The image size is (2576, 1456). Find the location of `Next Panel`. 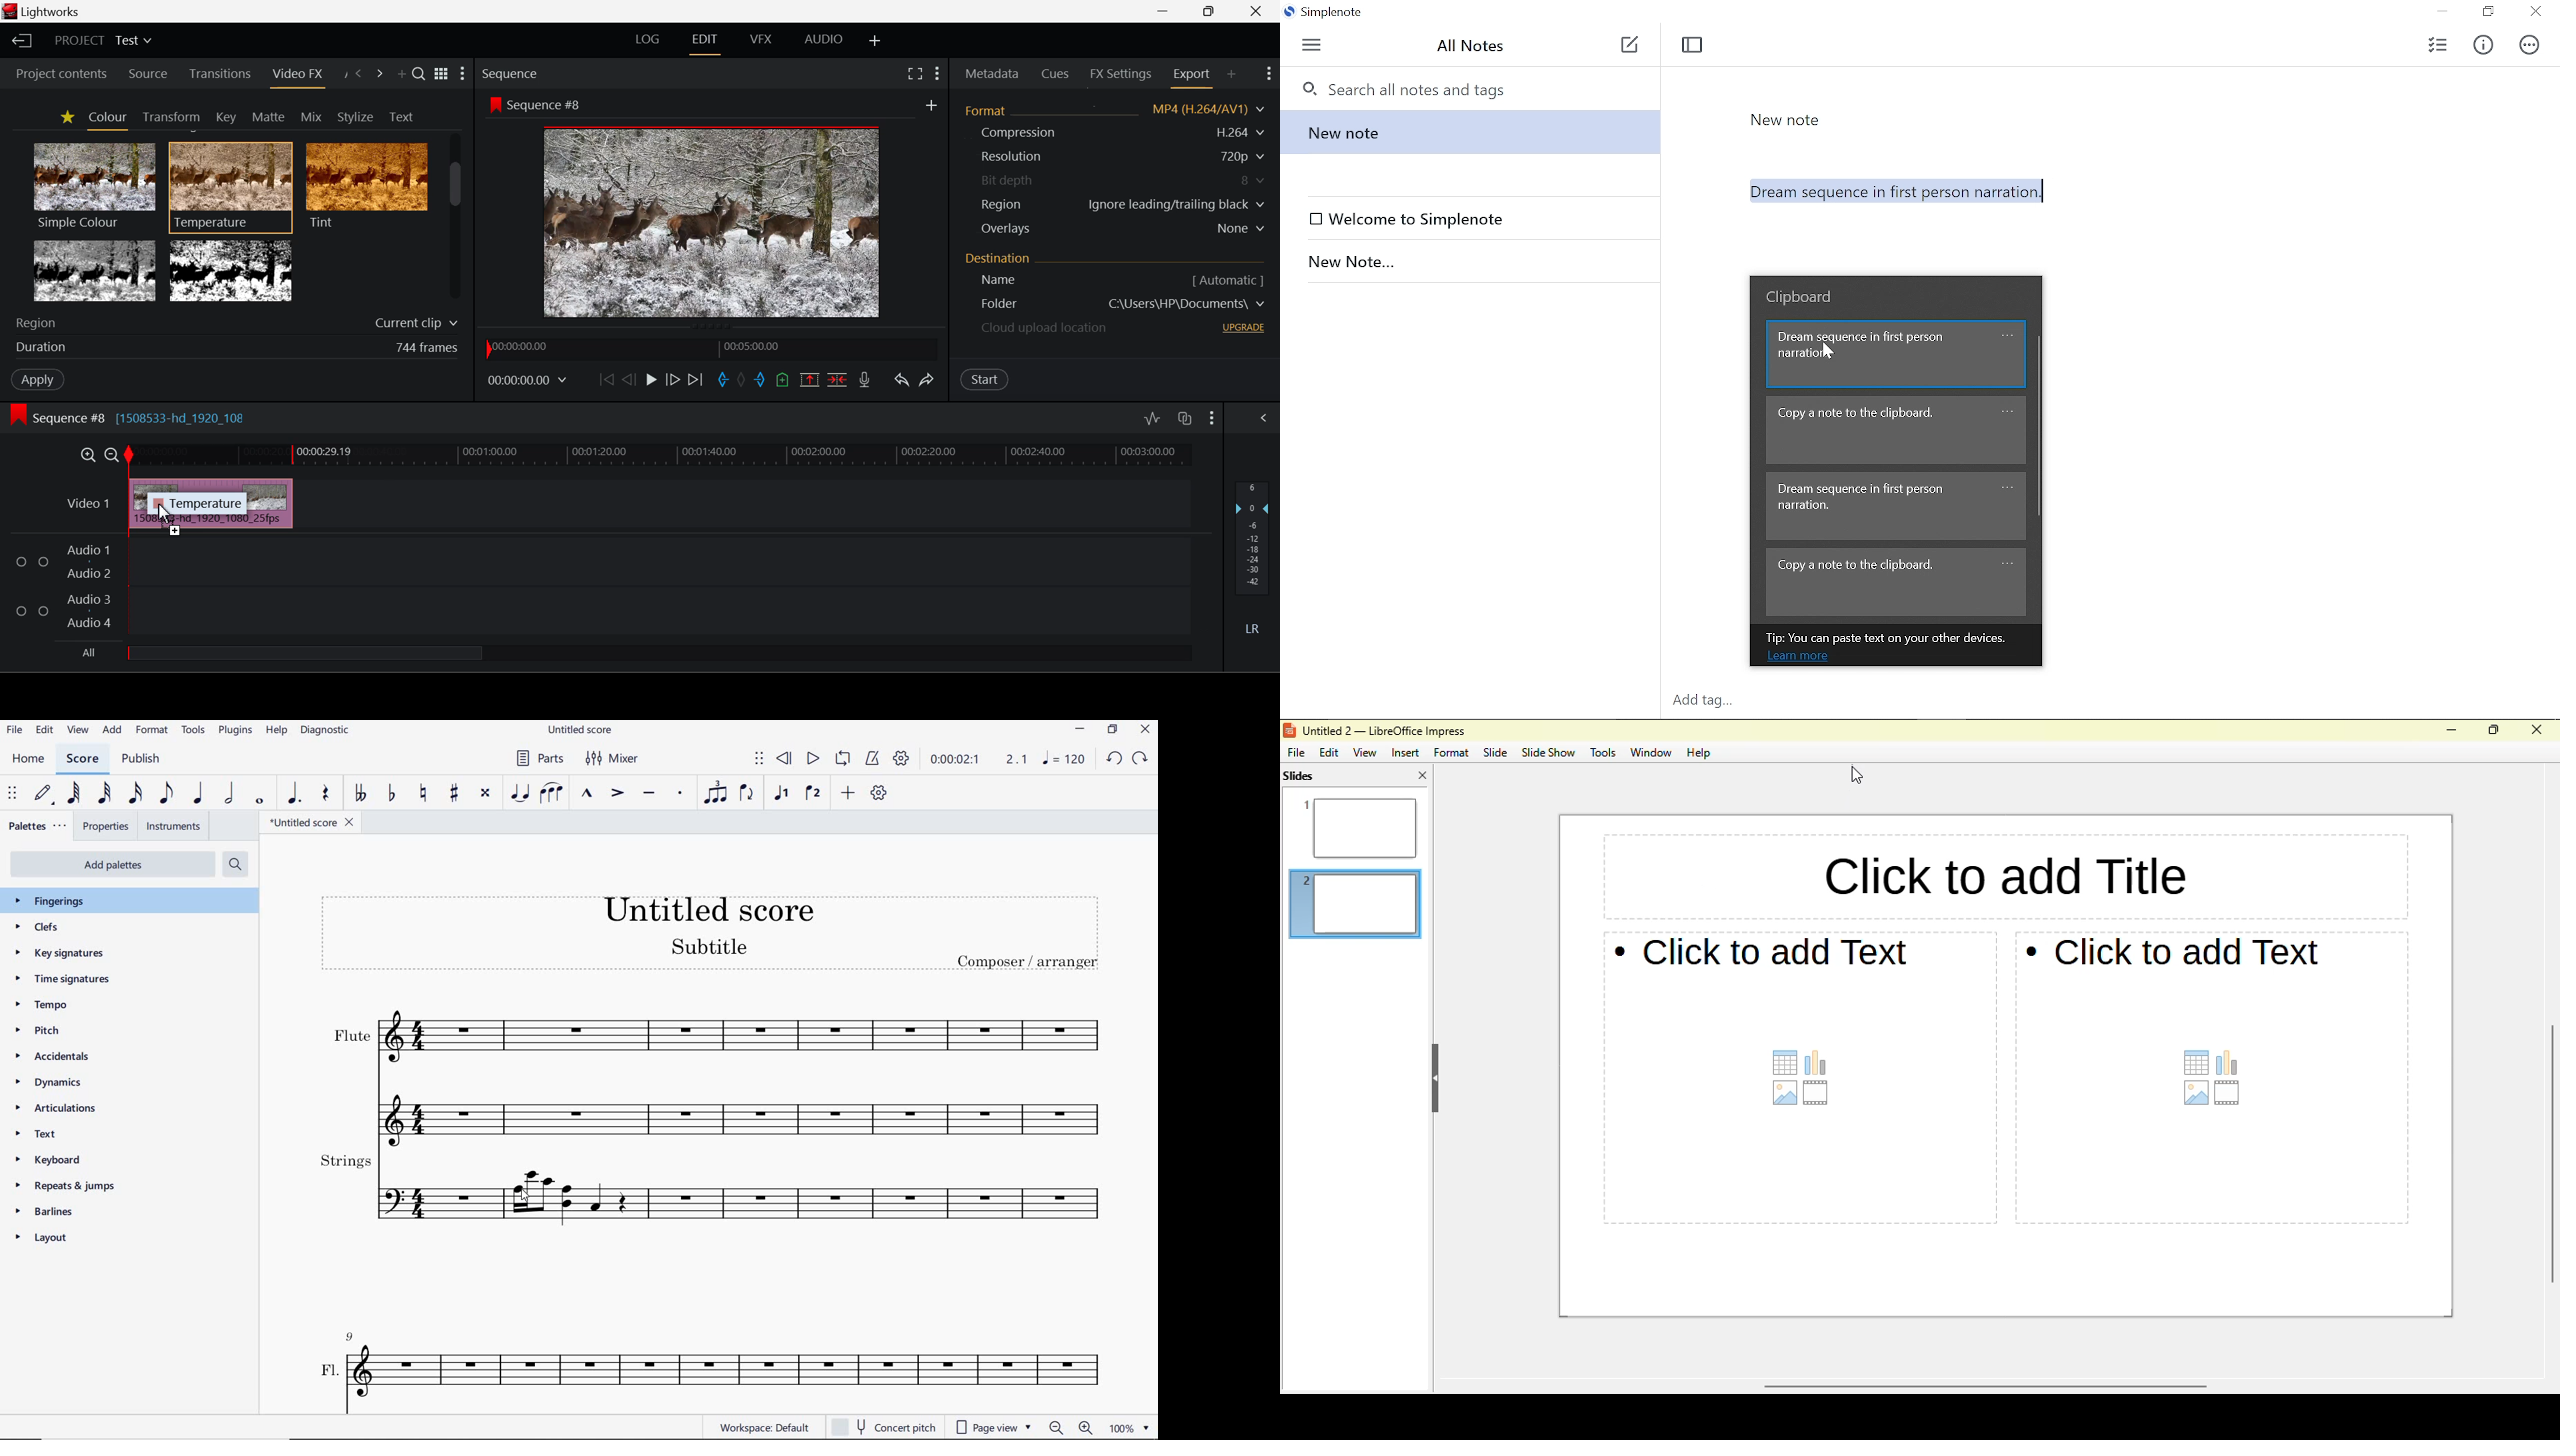

Next Panel is located at coordinates (379, 73).